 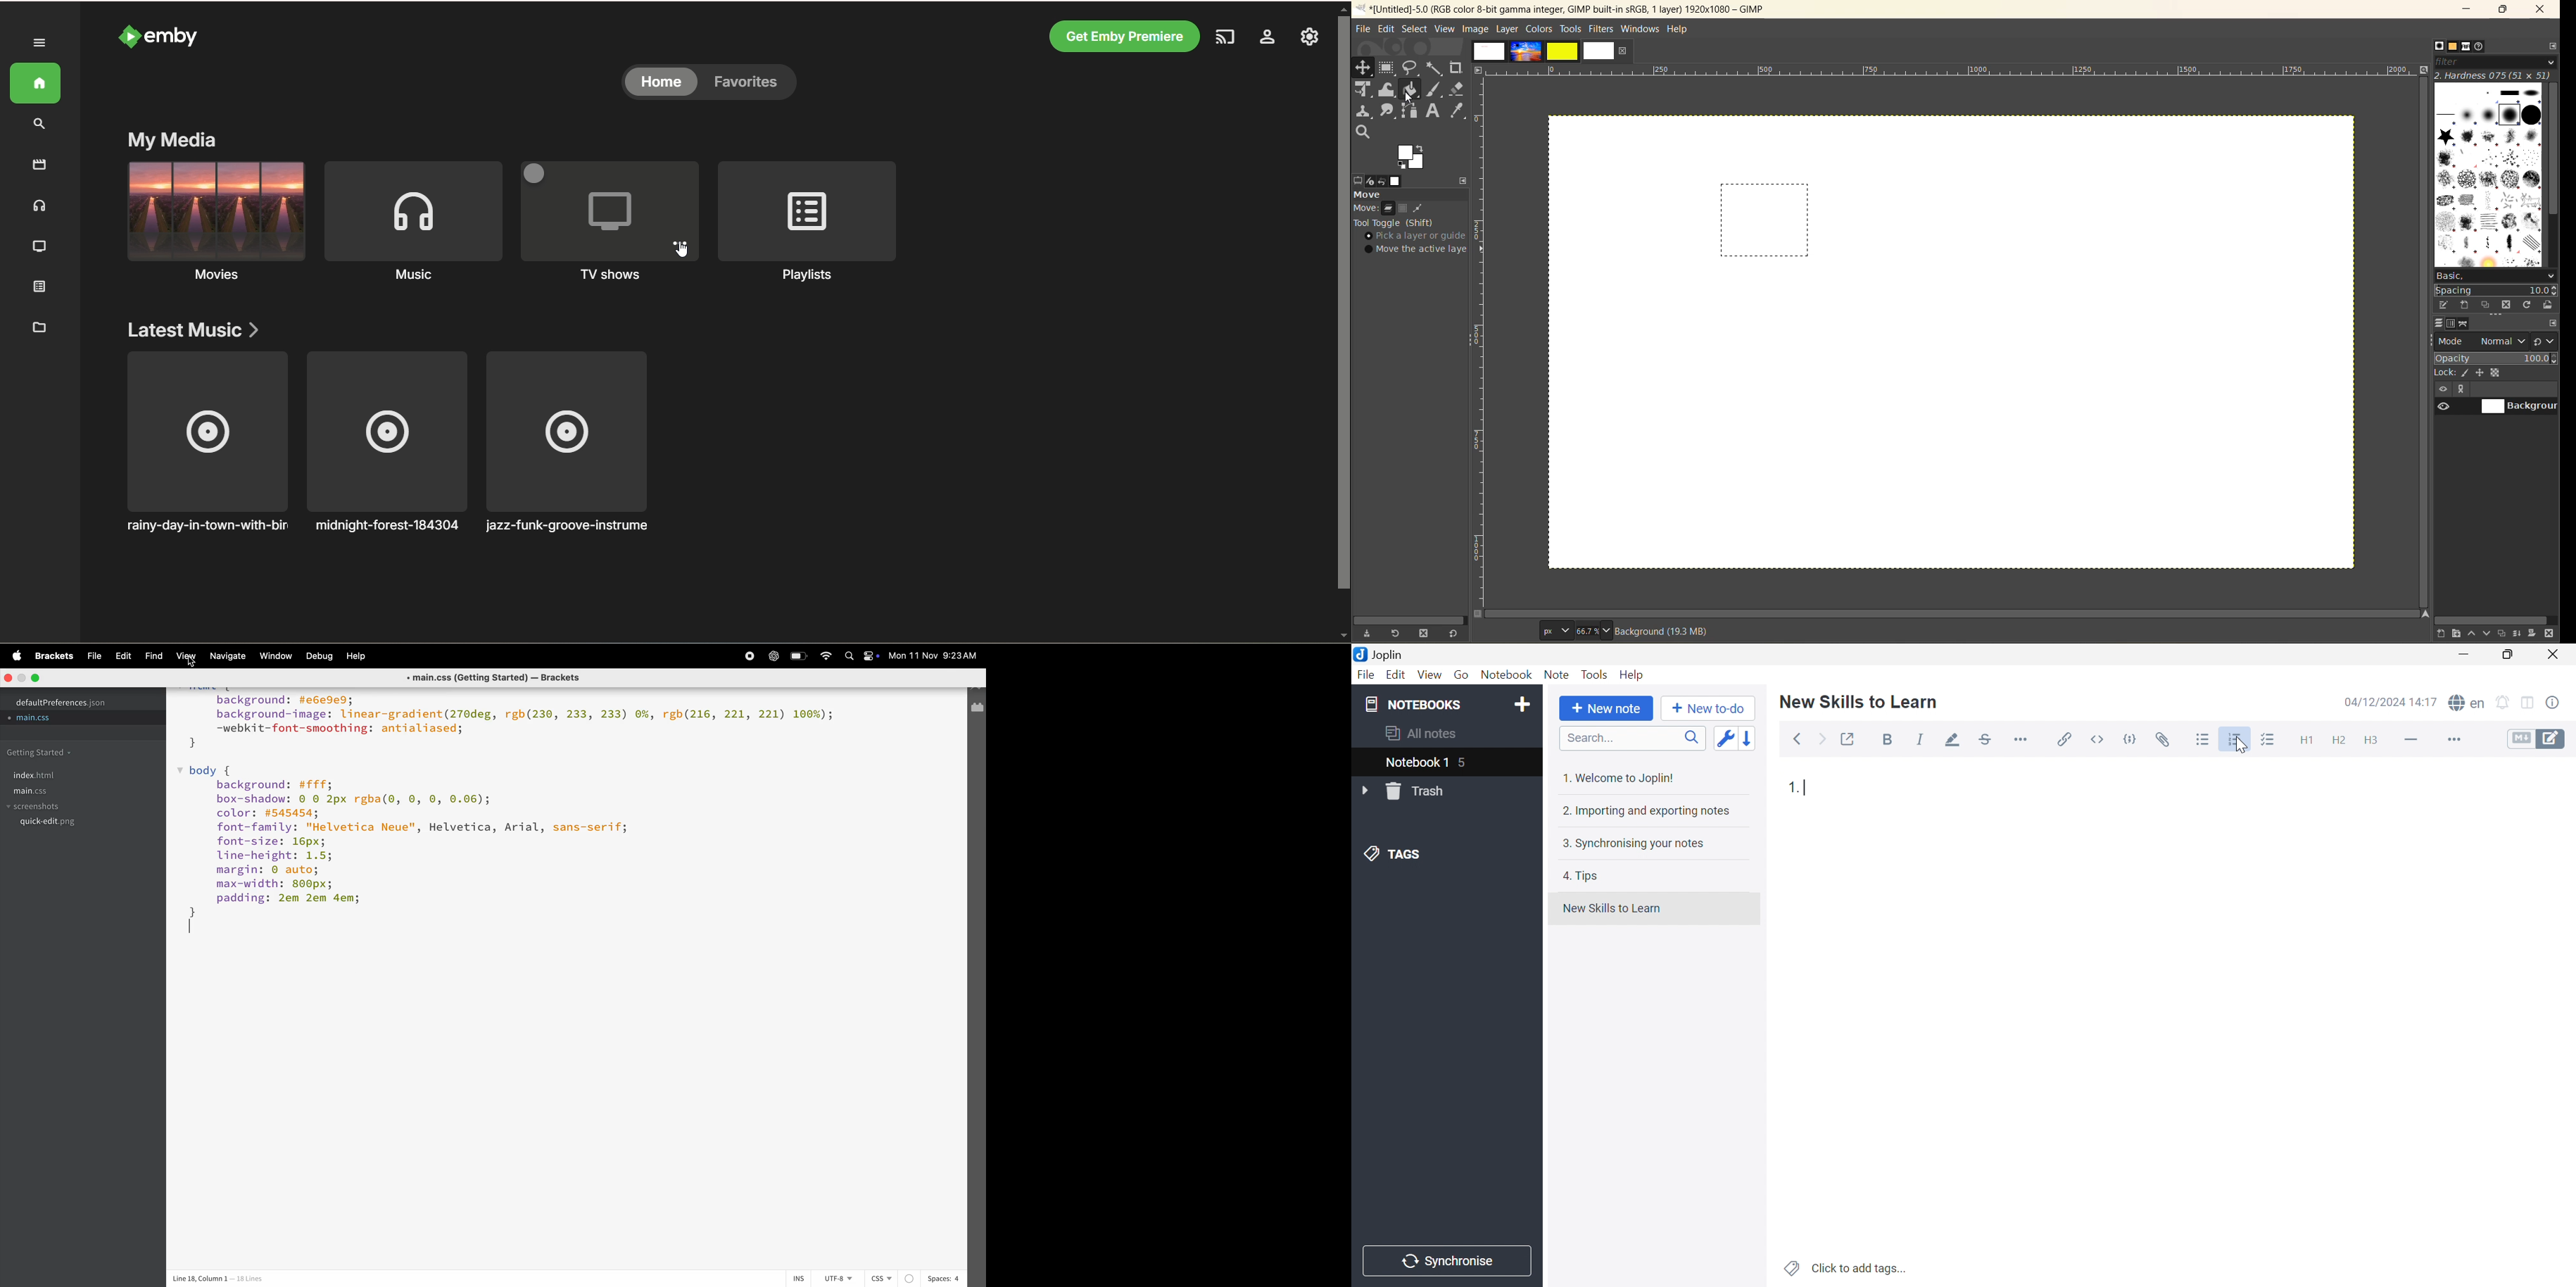 What do you see at coordinates (1847, 1269) in the screenshot?
I see `Click to add tags...` at bounding box center [1847, 1269].